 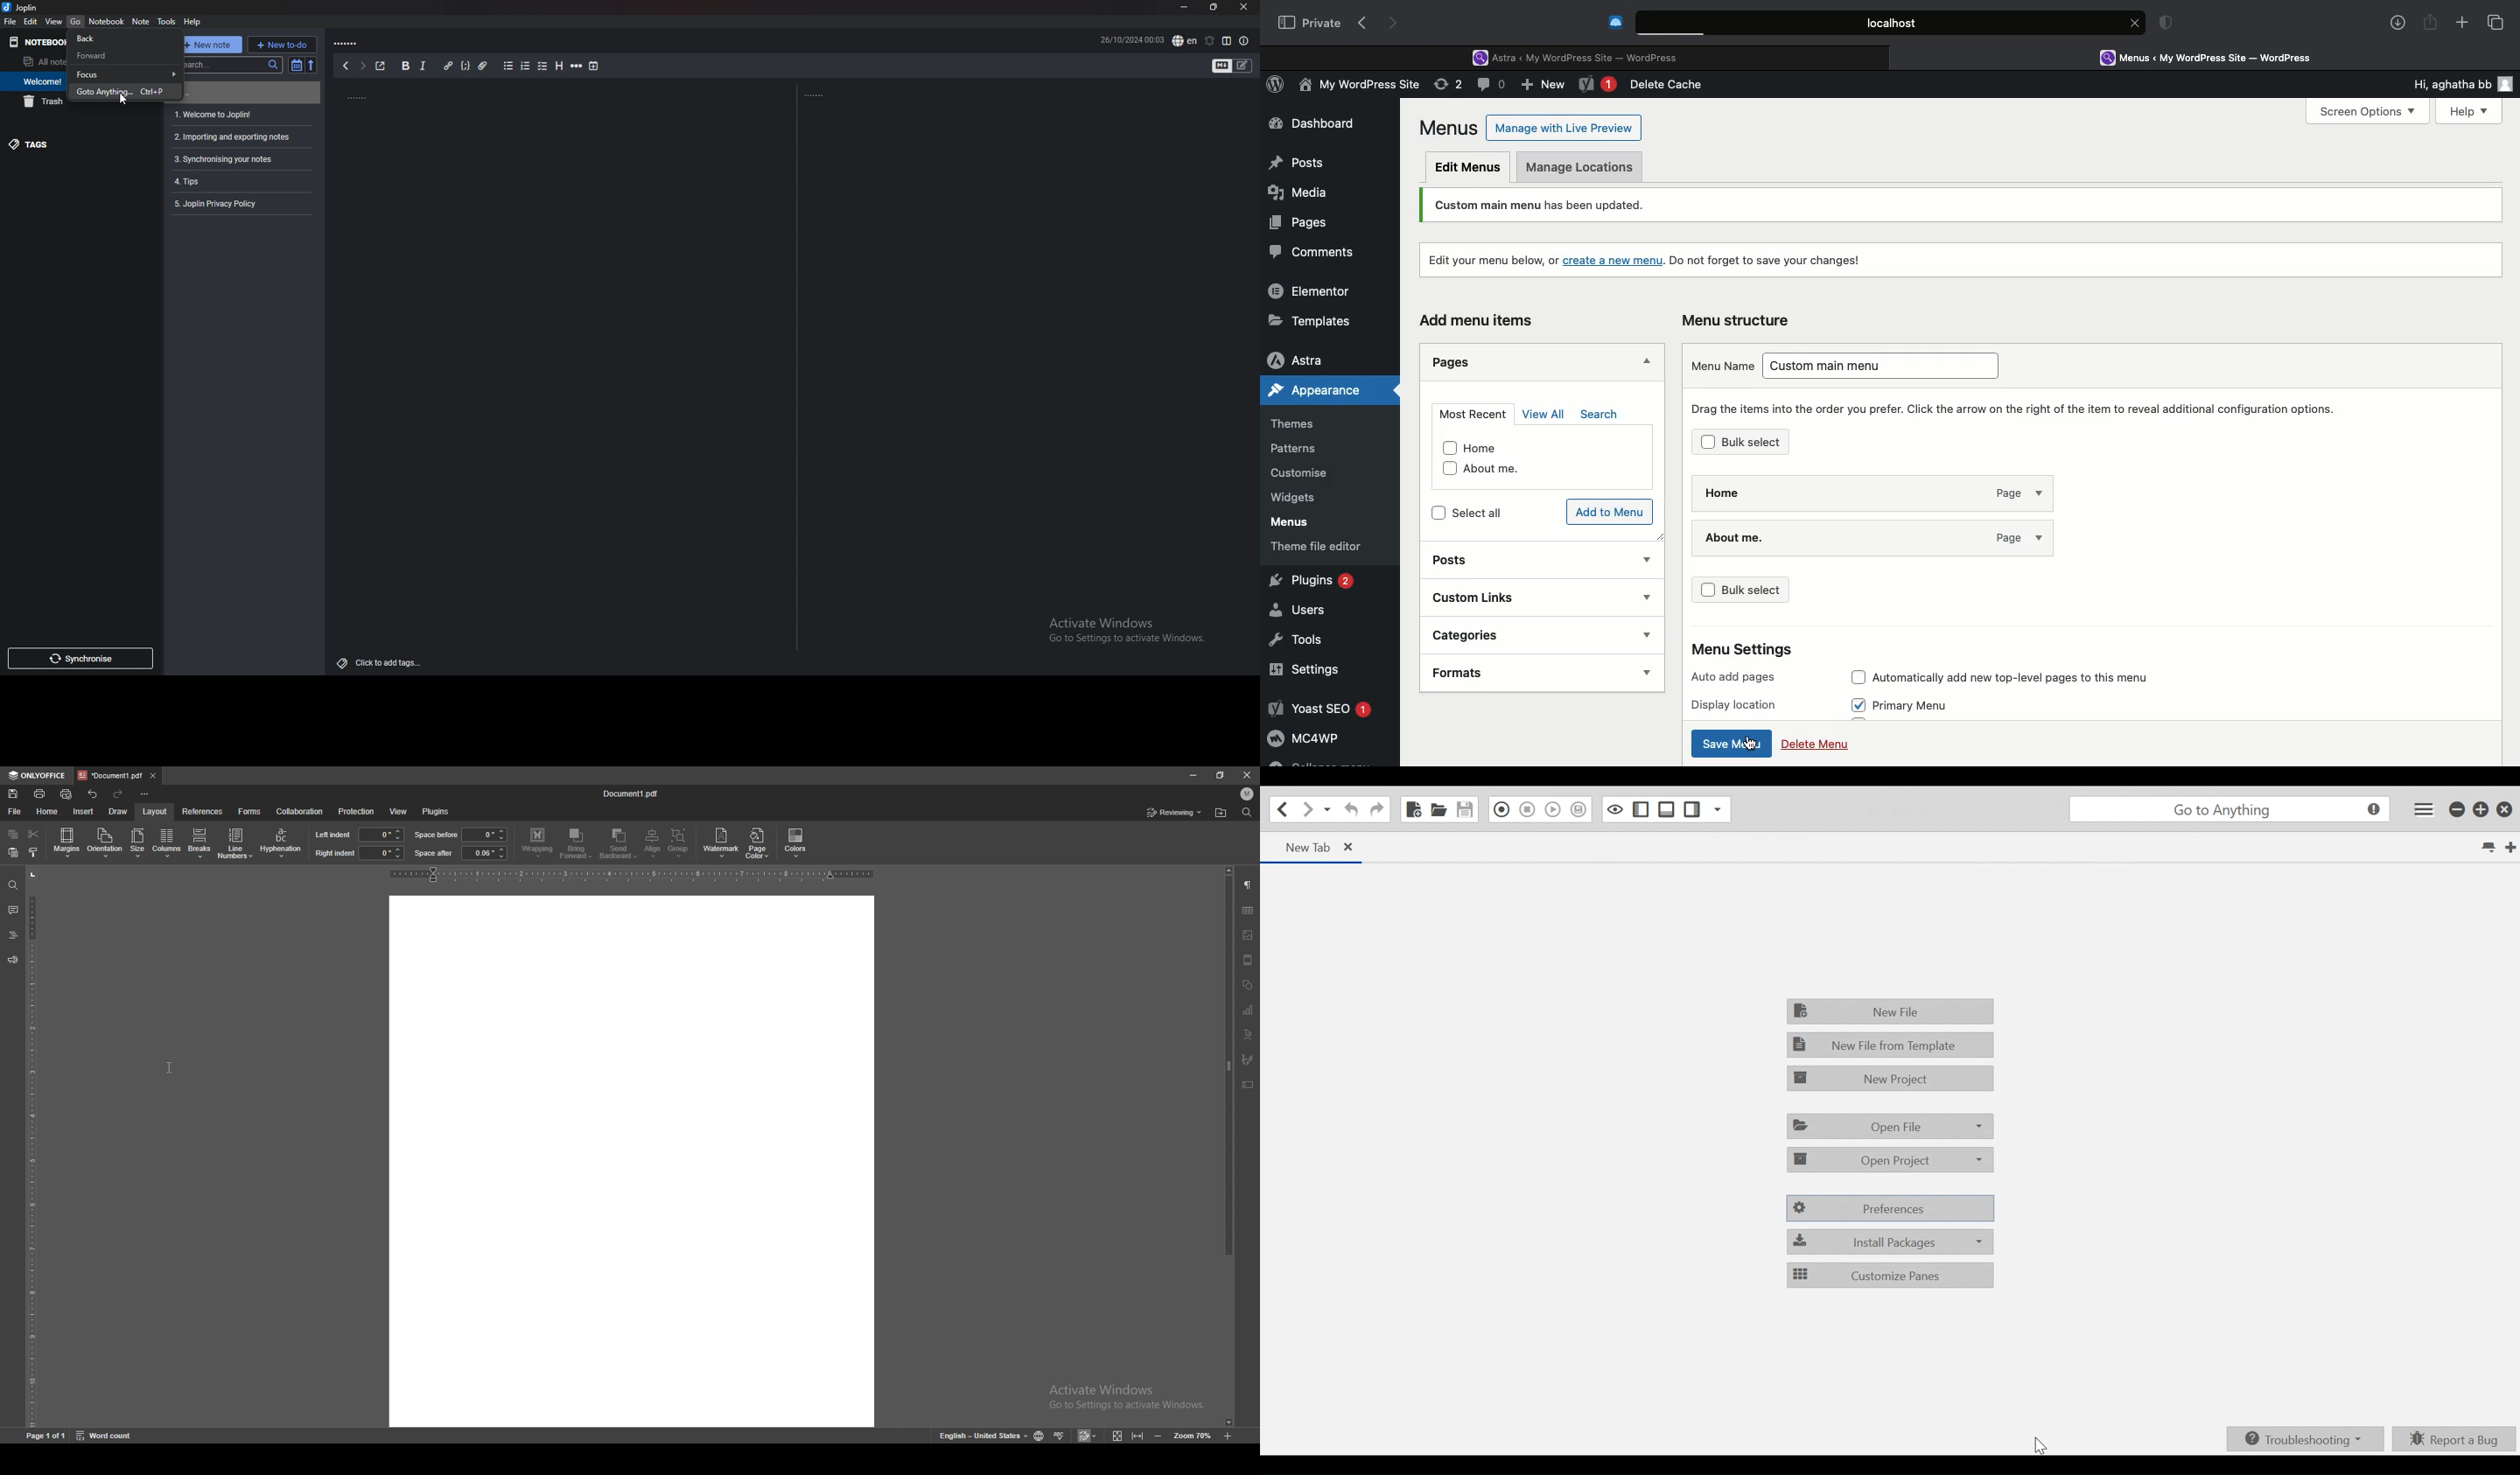 I want to click on wrapping, so click(x=537, y=842).